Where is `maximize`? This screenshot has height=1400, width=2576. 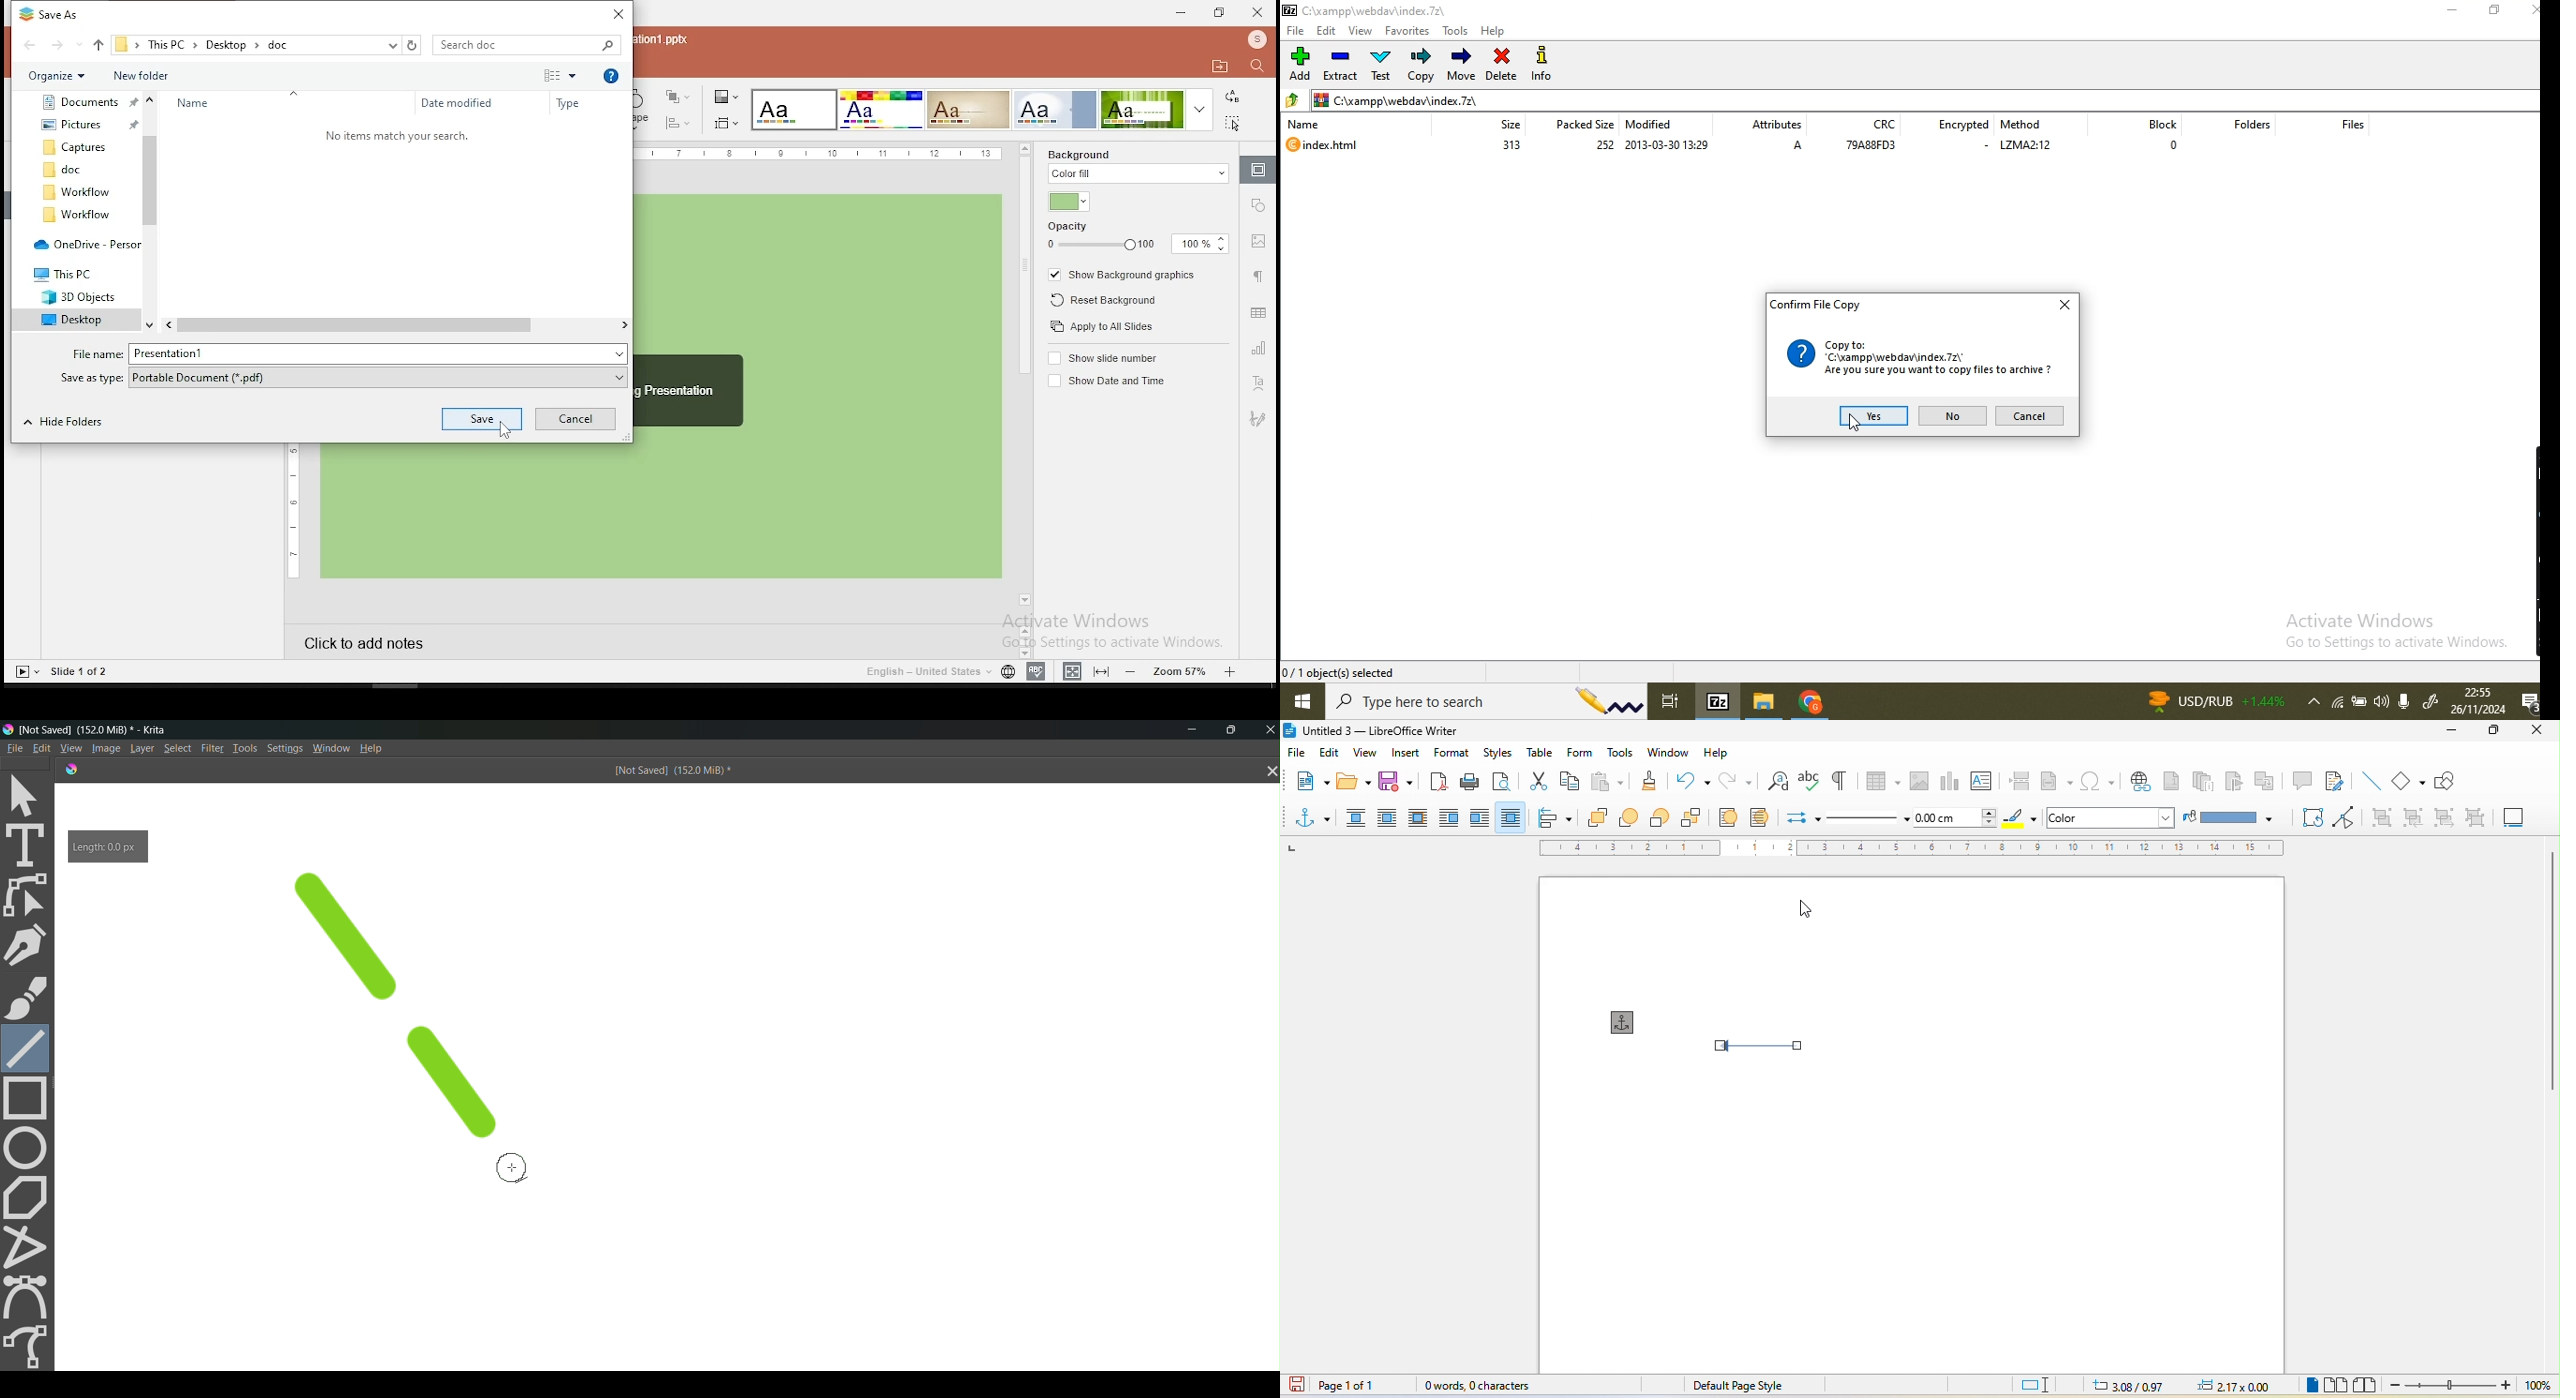
maximize is located at coordinates (1235, 728).